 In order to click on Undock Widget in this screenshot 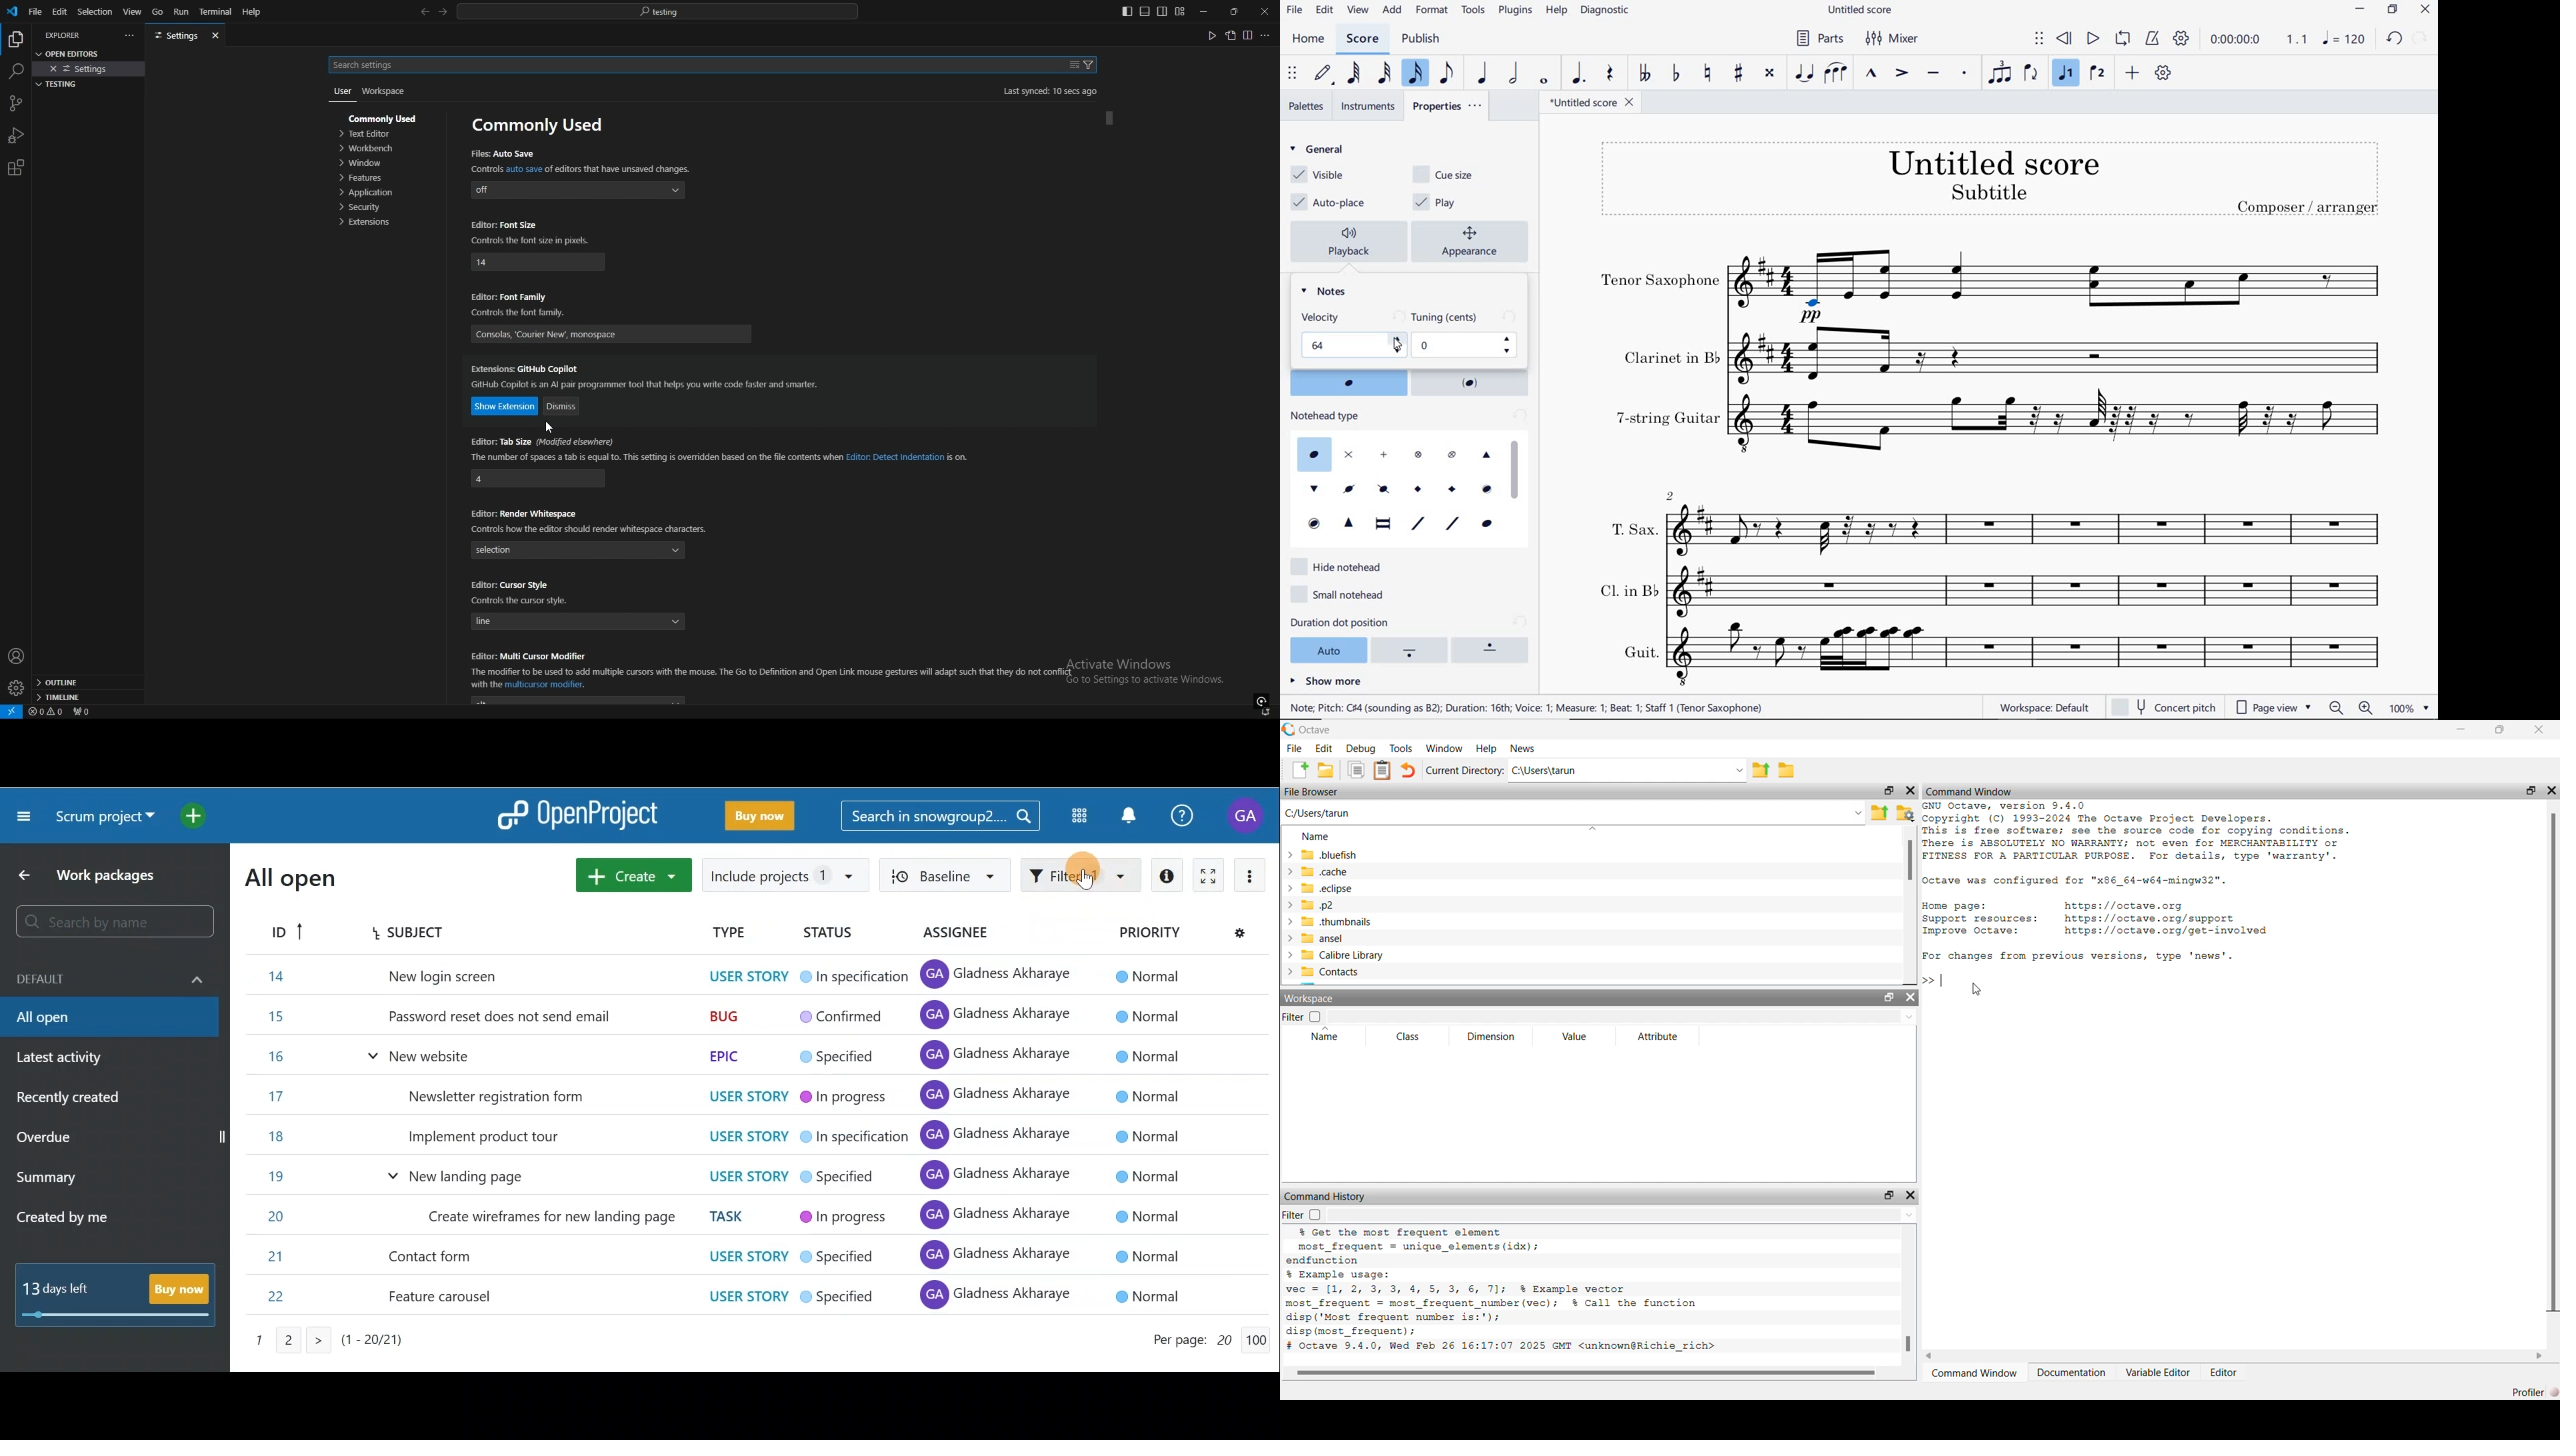, I will do `click(1889, 791)`.